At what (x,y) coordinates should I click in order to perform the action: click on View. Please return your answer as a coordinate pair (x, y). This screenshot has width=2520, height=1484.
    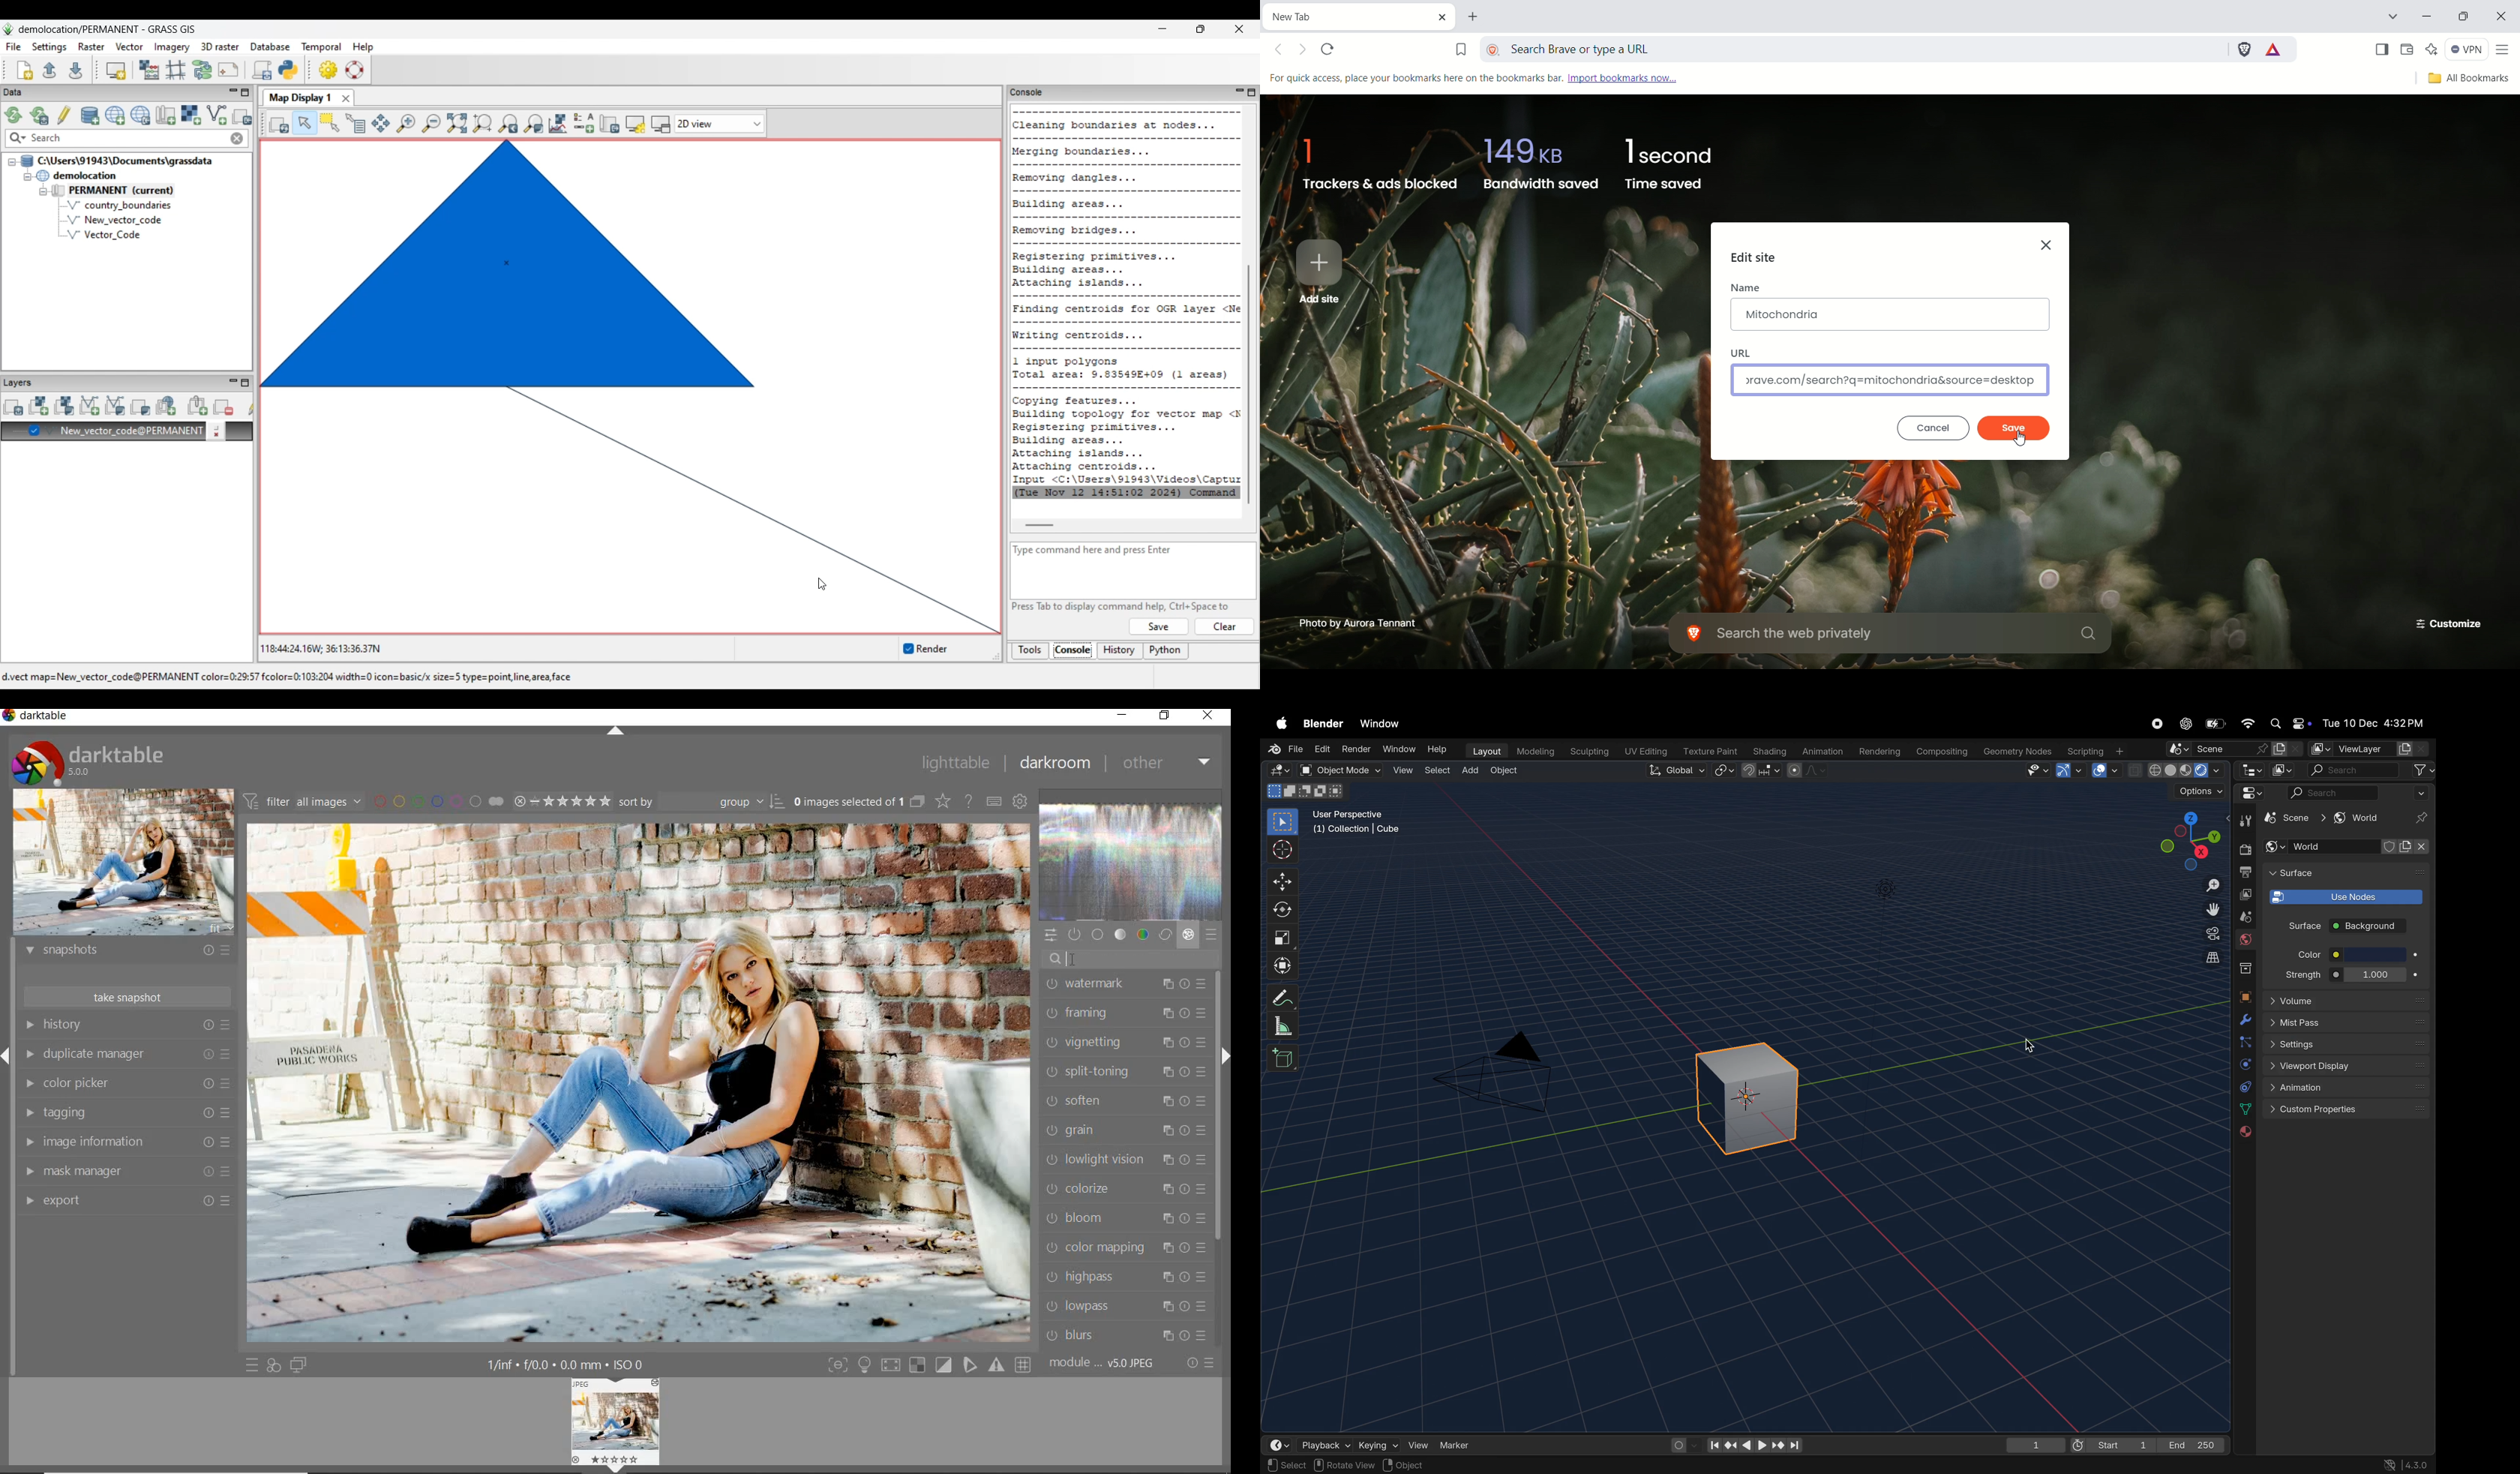
    Looking at the image, I should click on (1402, 770).